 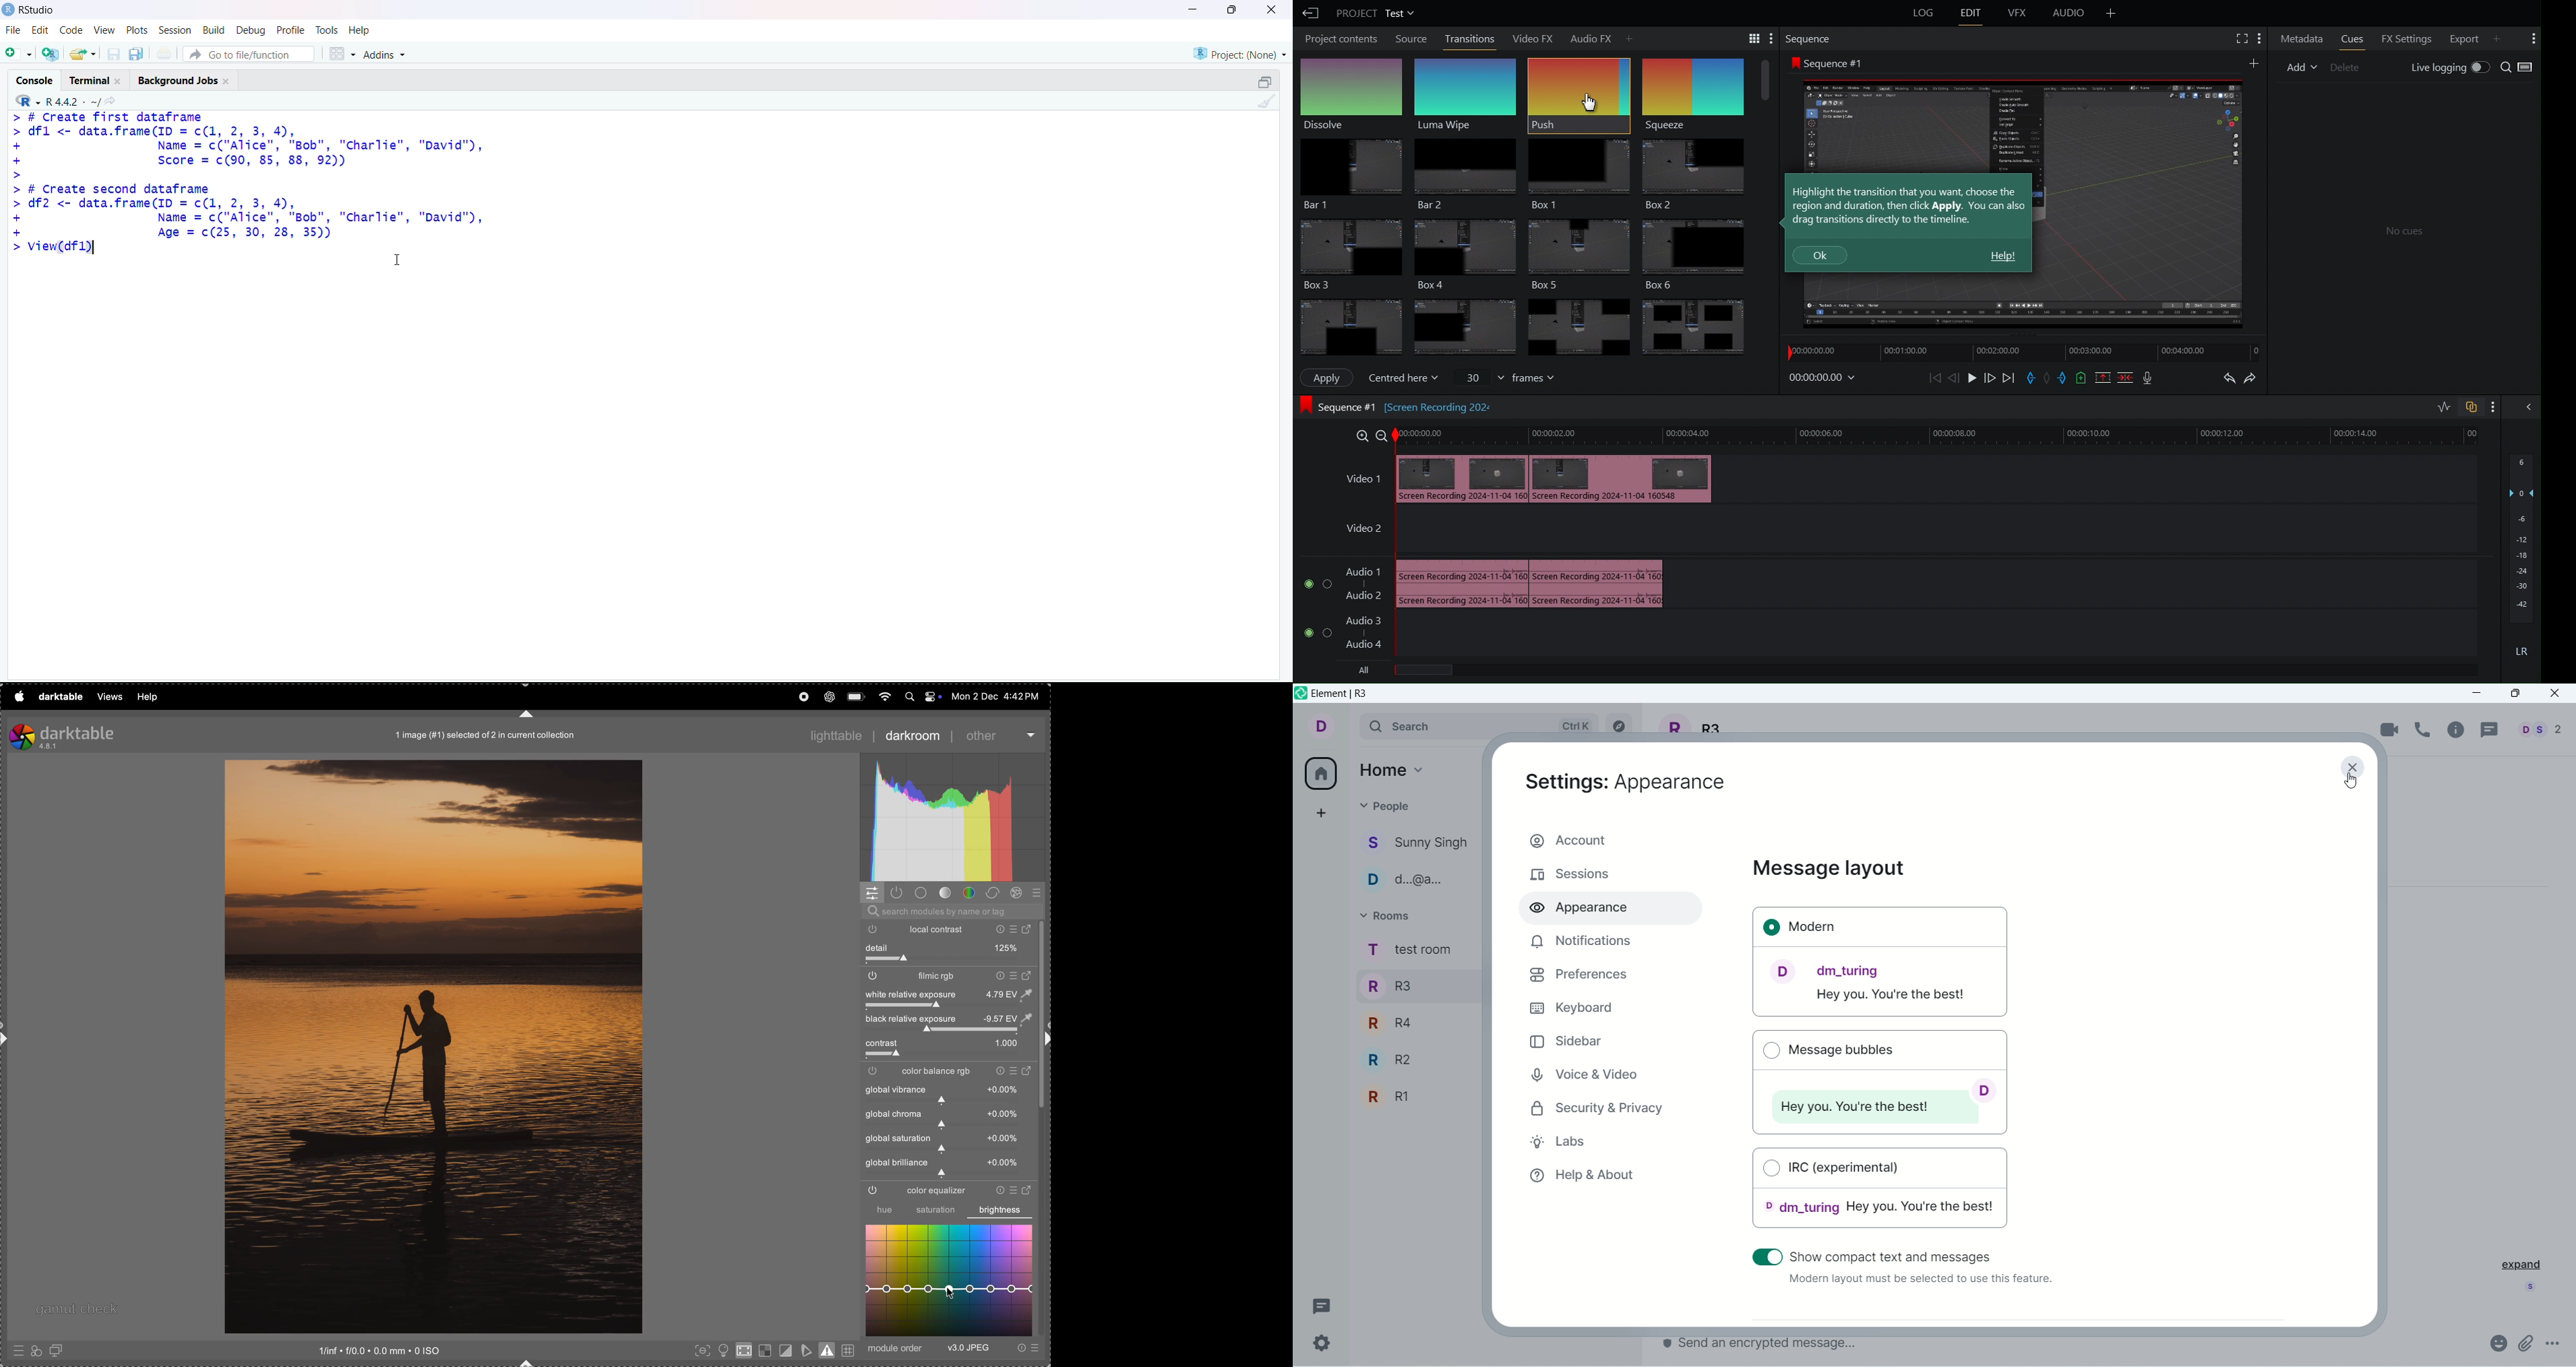 I want to click on wifi, so click(x=883, y=695).